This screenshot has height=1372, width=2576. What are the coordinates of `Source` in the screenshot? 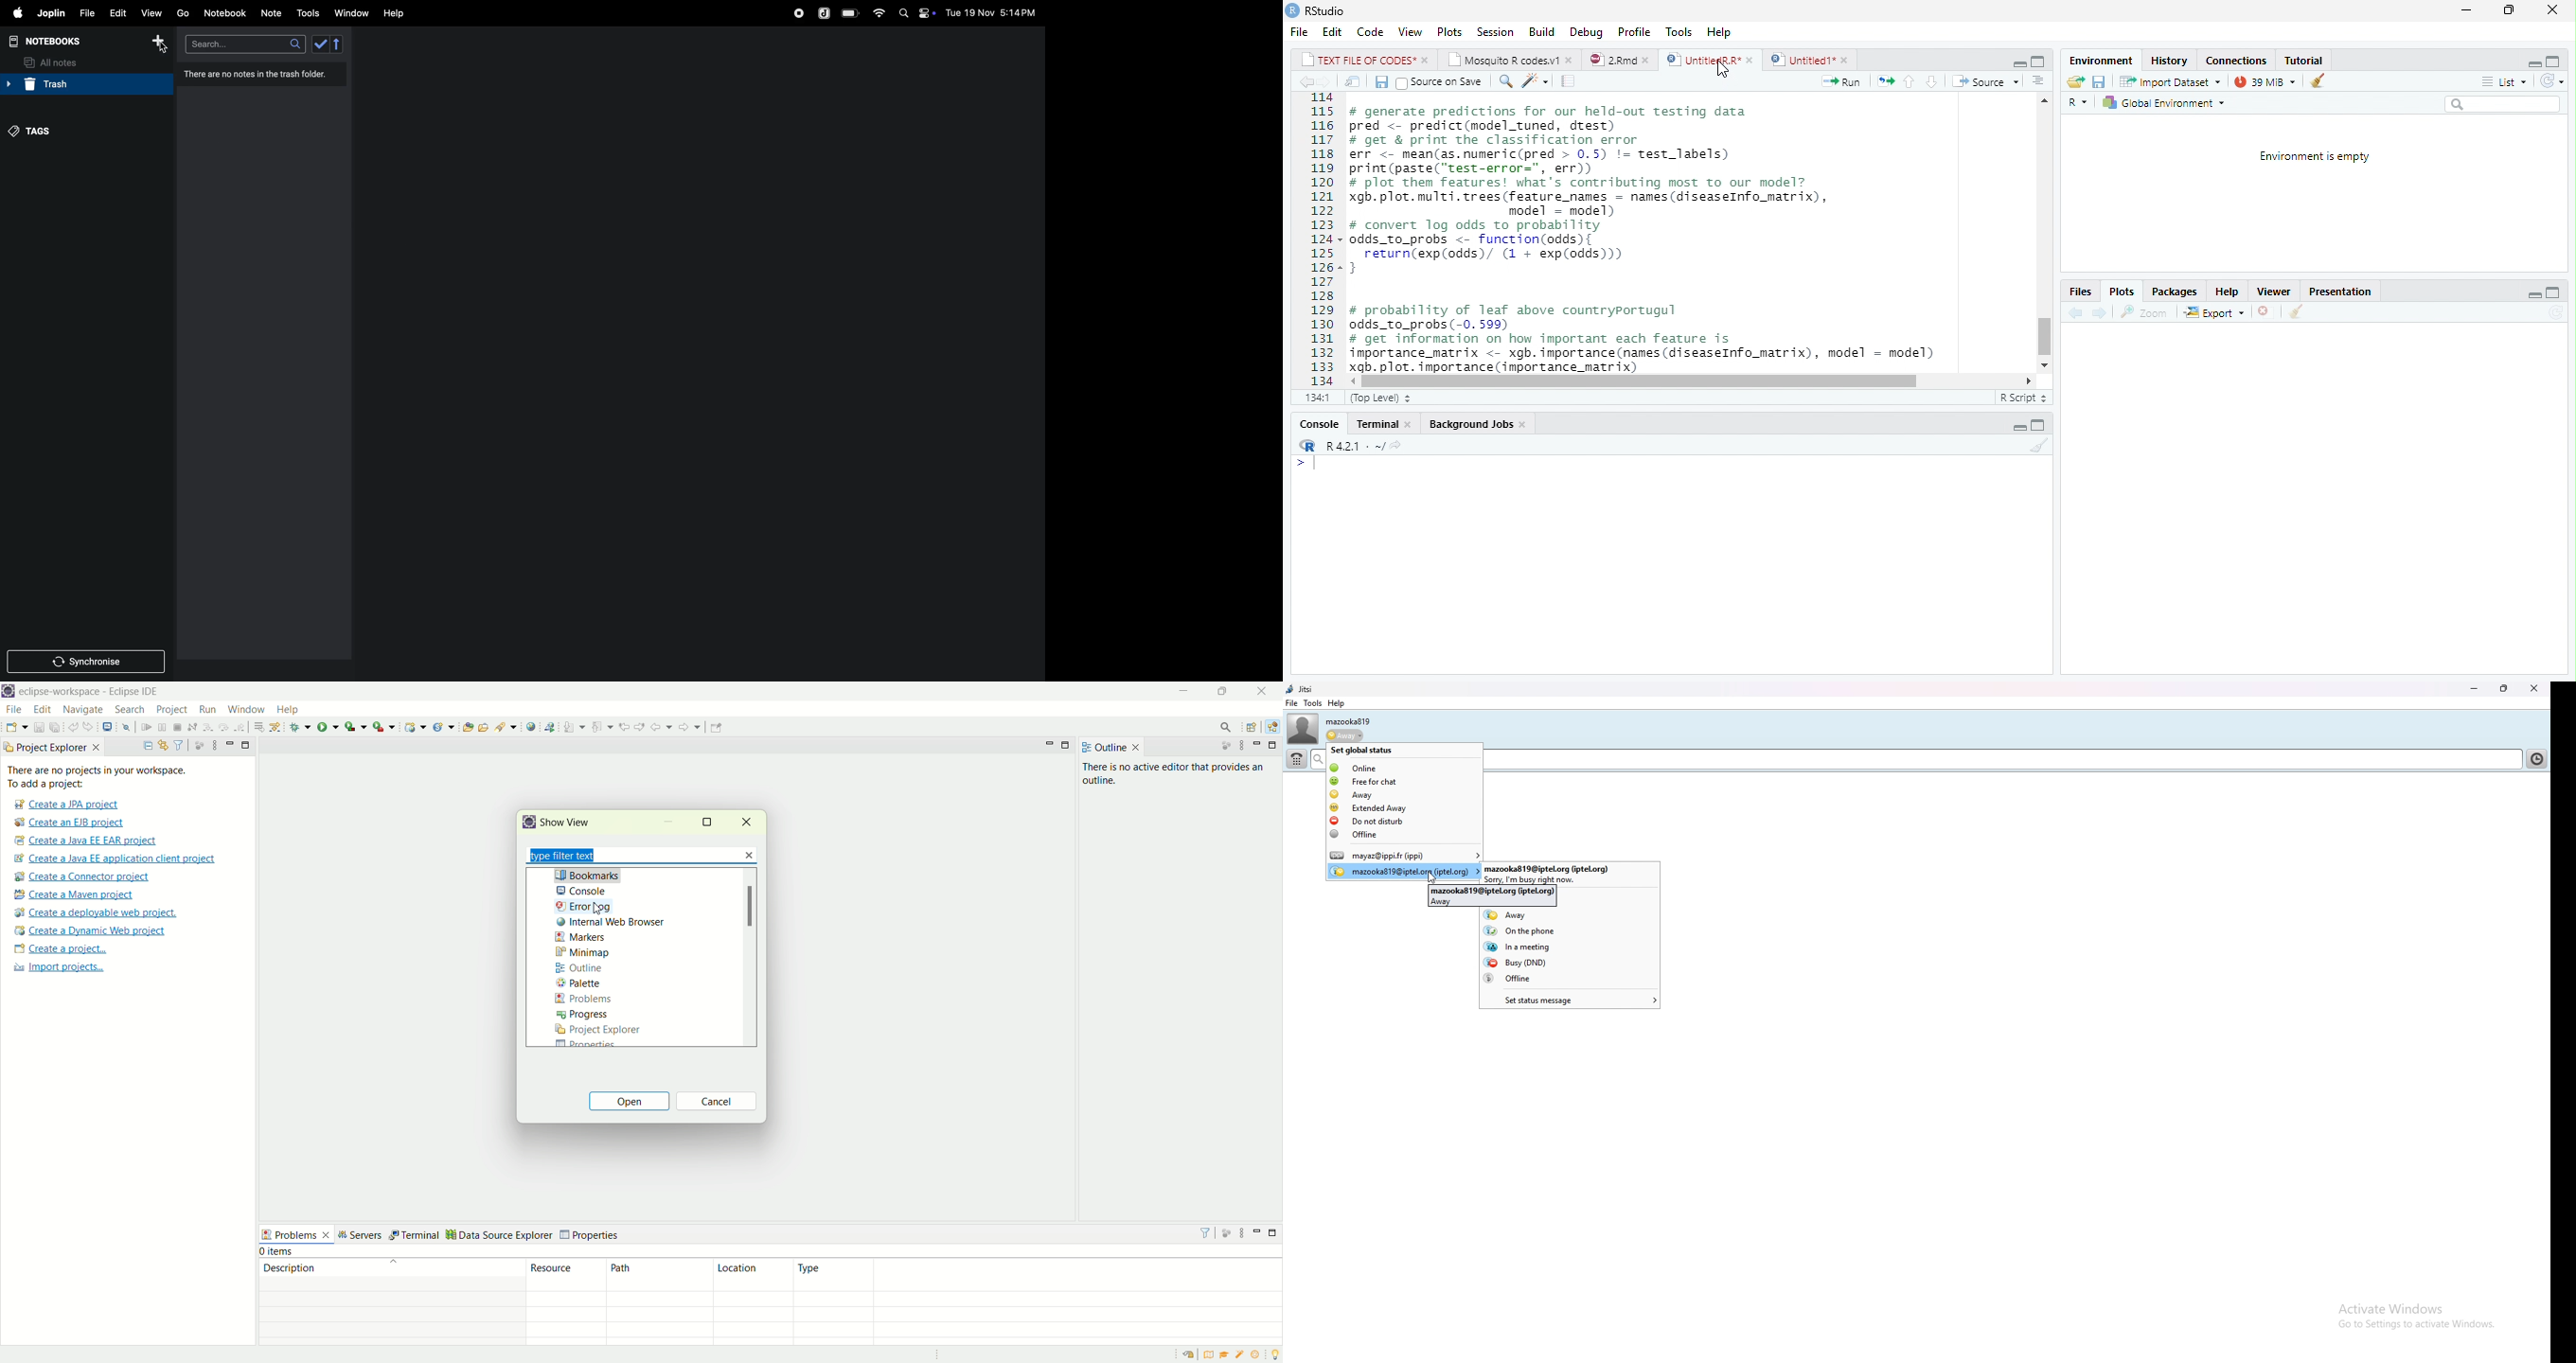 It's located at (1984, 80).